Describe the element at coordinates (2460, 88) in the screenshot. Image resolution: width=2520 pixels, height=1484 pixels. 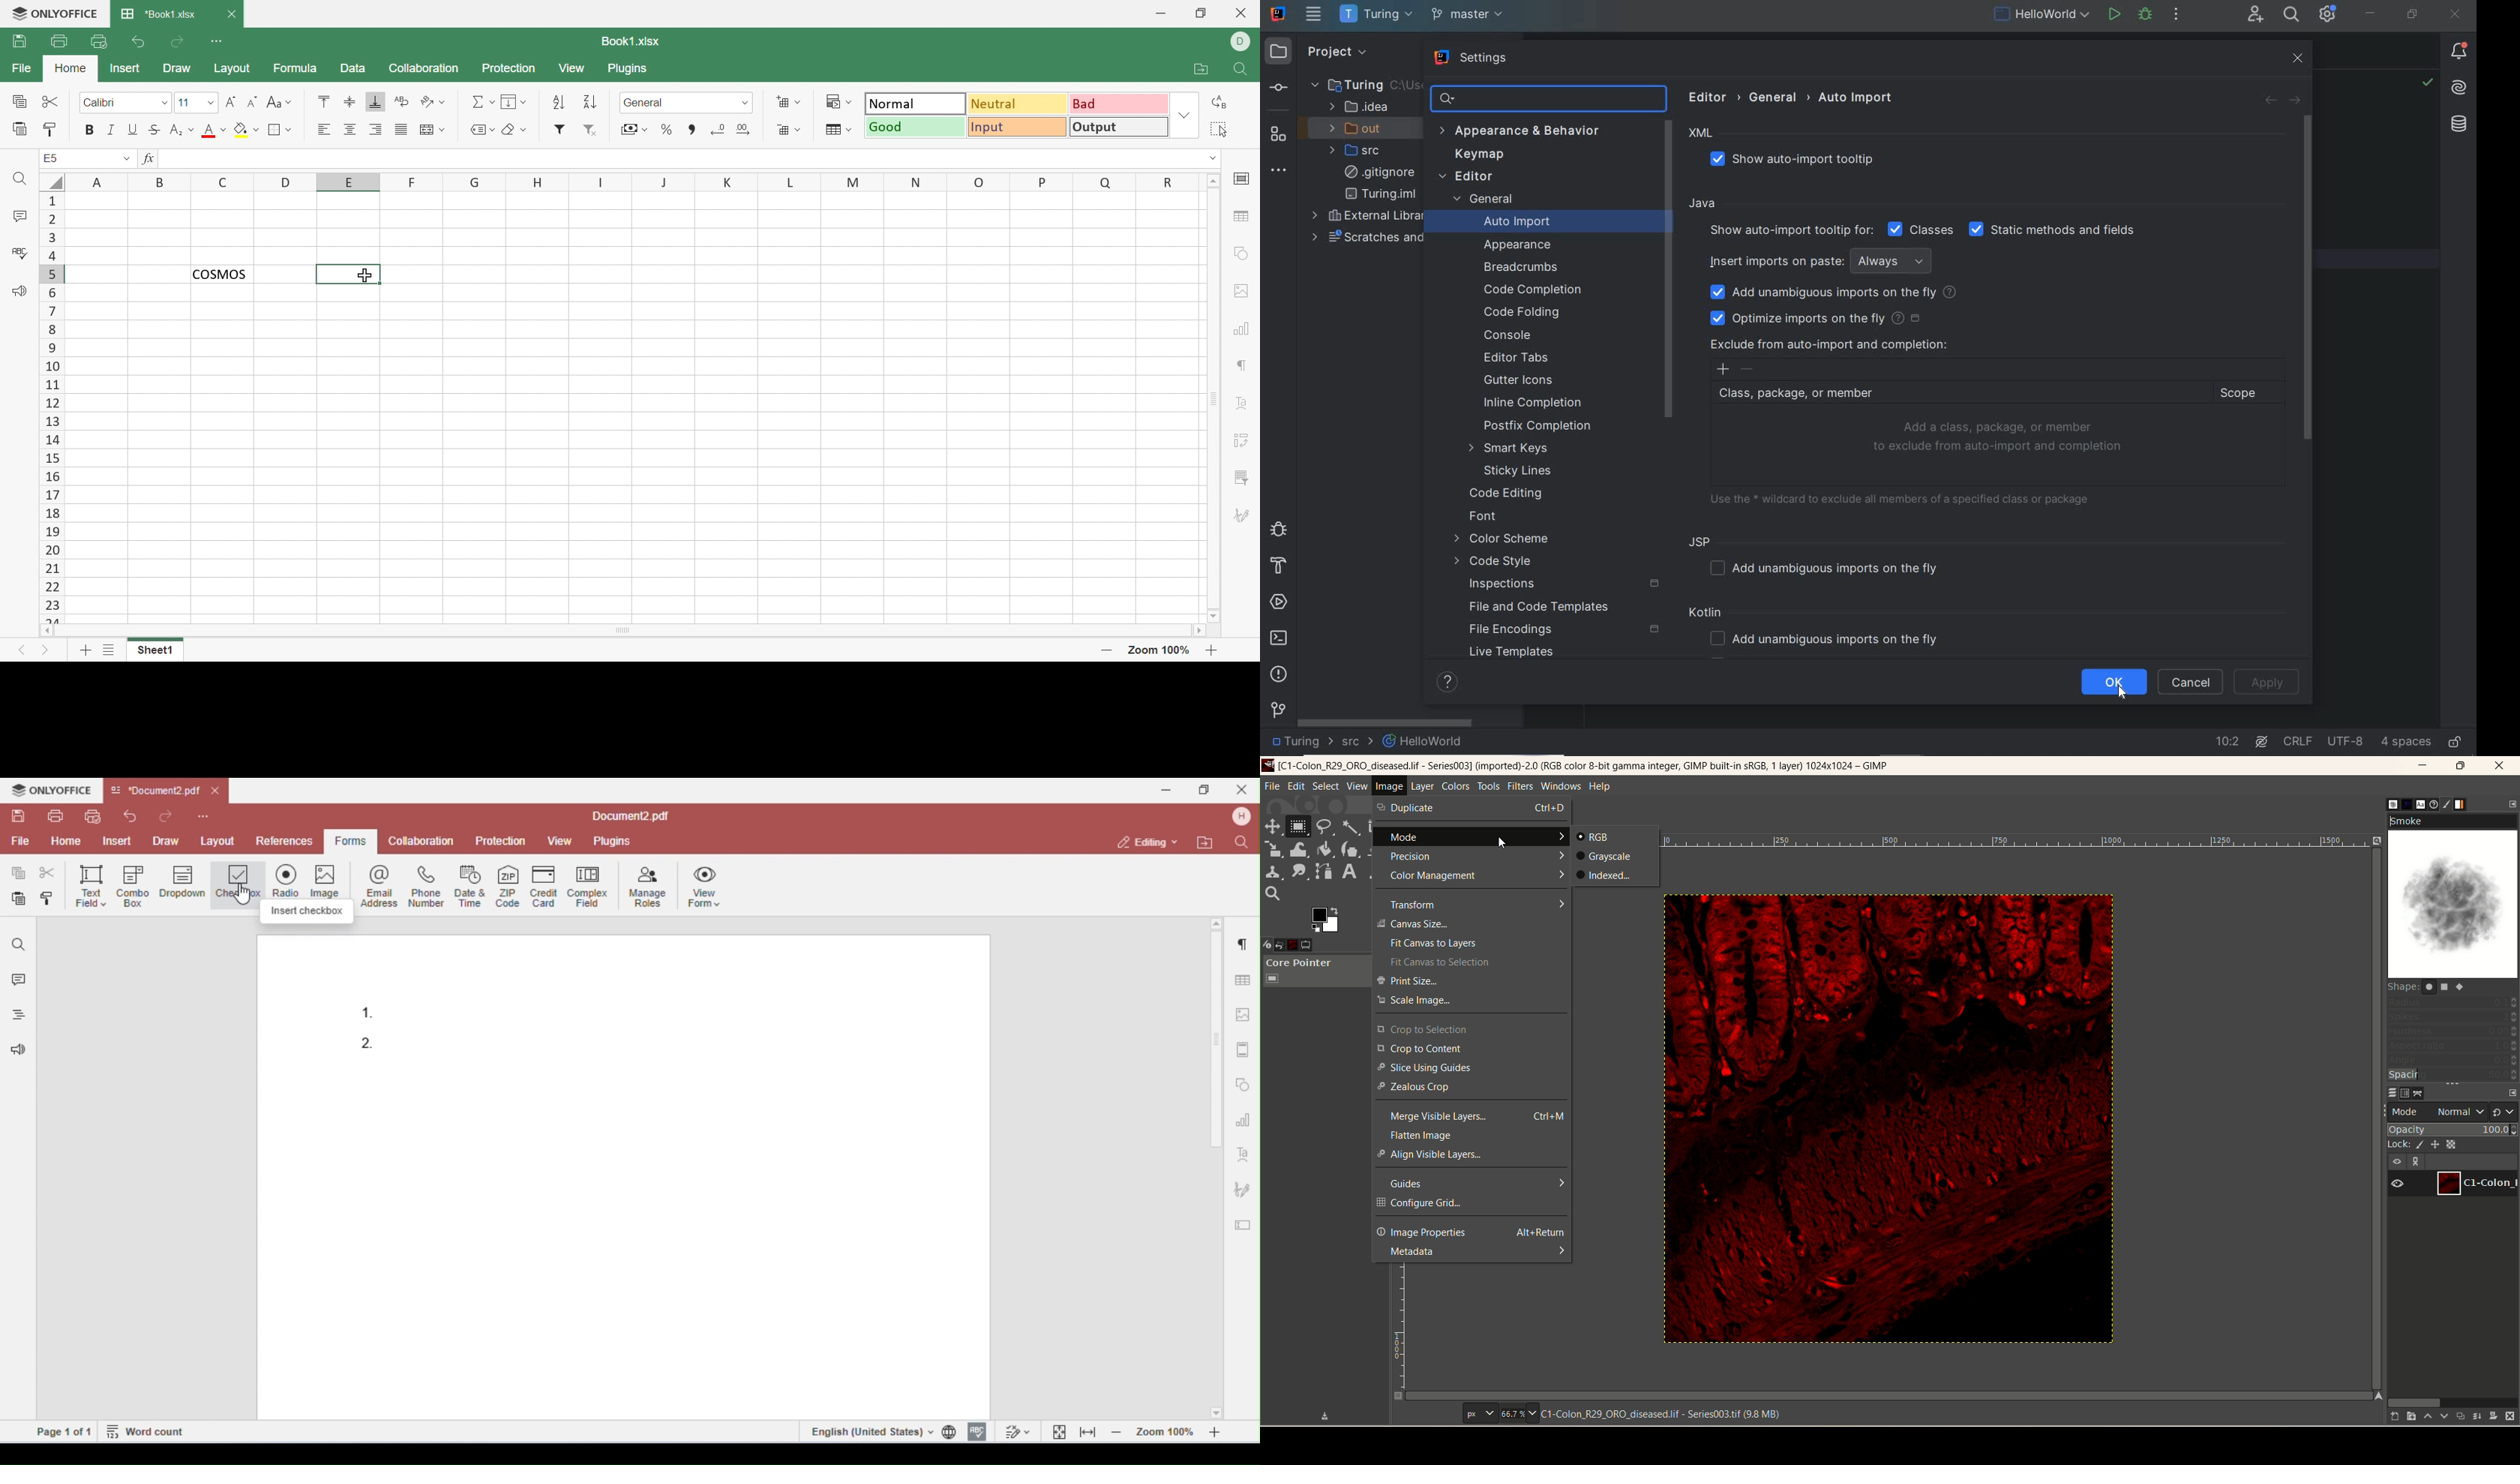
I see `AI Assistant` at that location.